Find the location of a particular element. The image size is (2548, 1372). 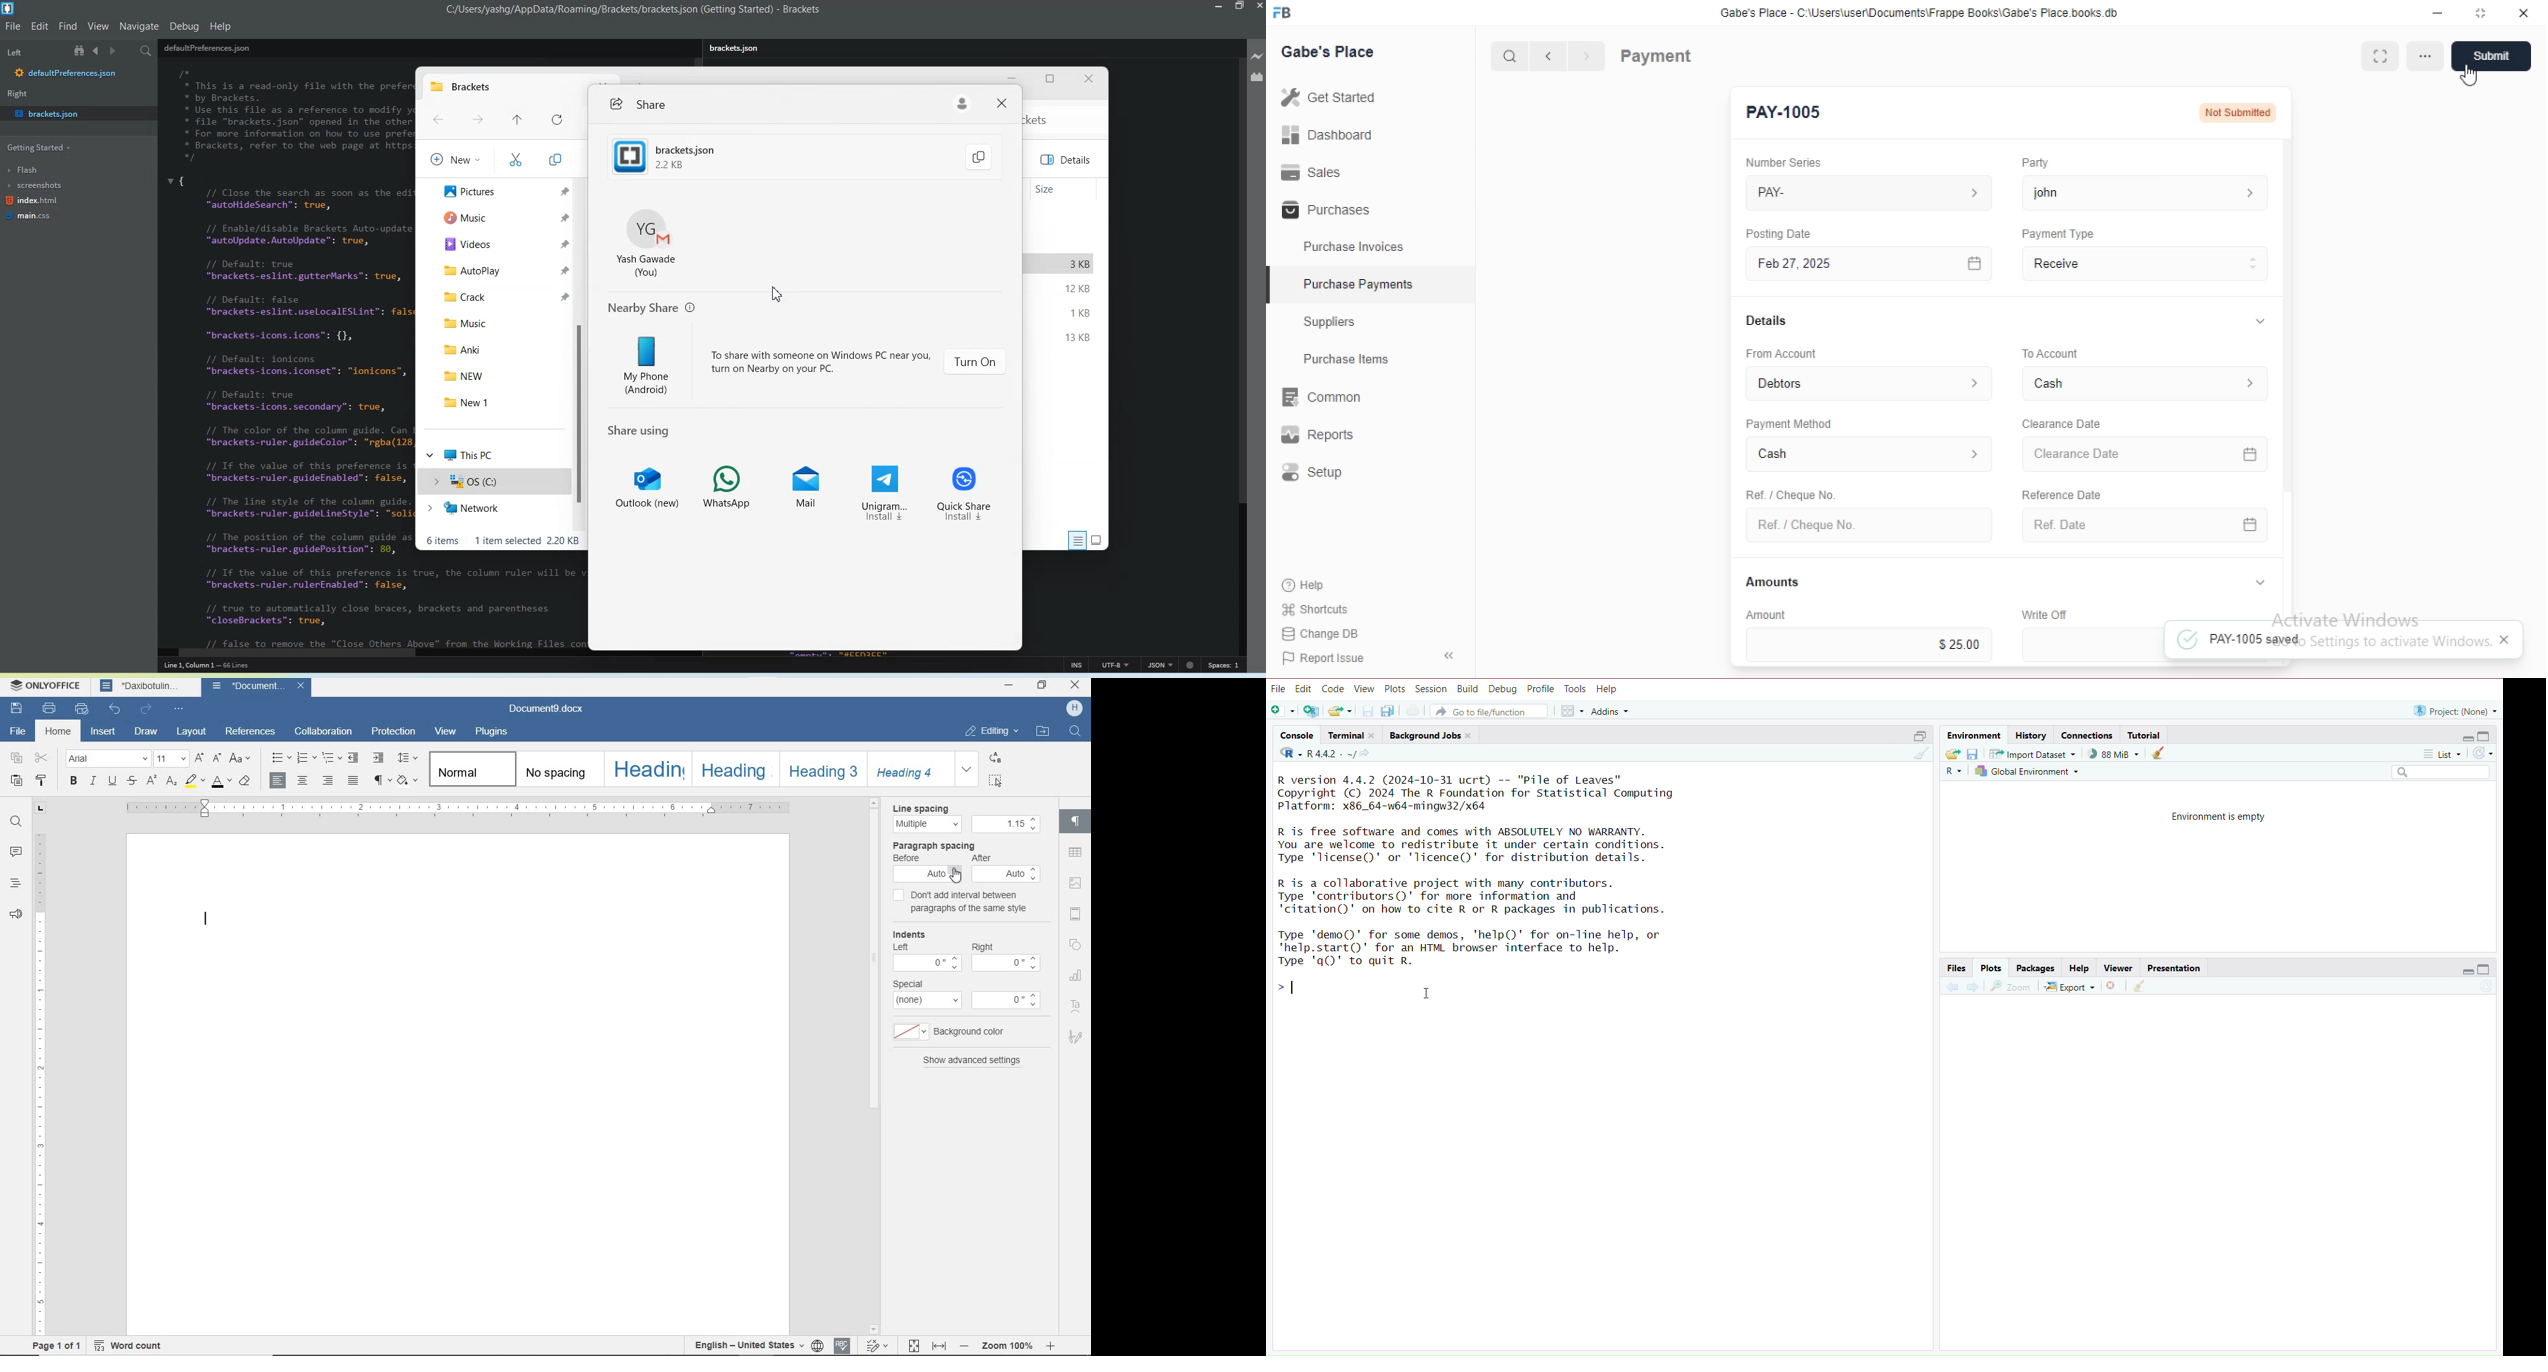

Party is located at coordinates (2033, 163).